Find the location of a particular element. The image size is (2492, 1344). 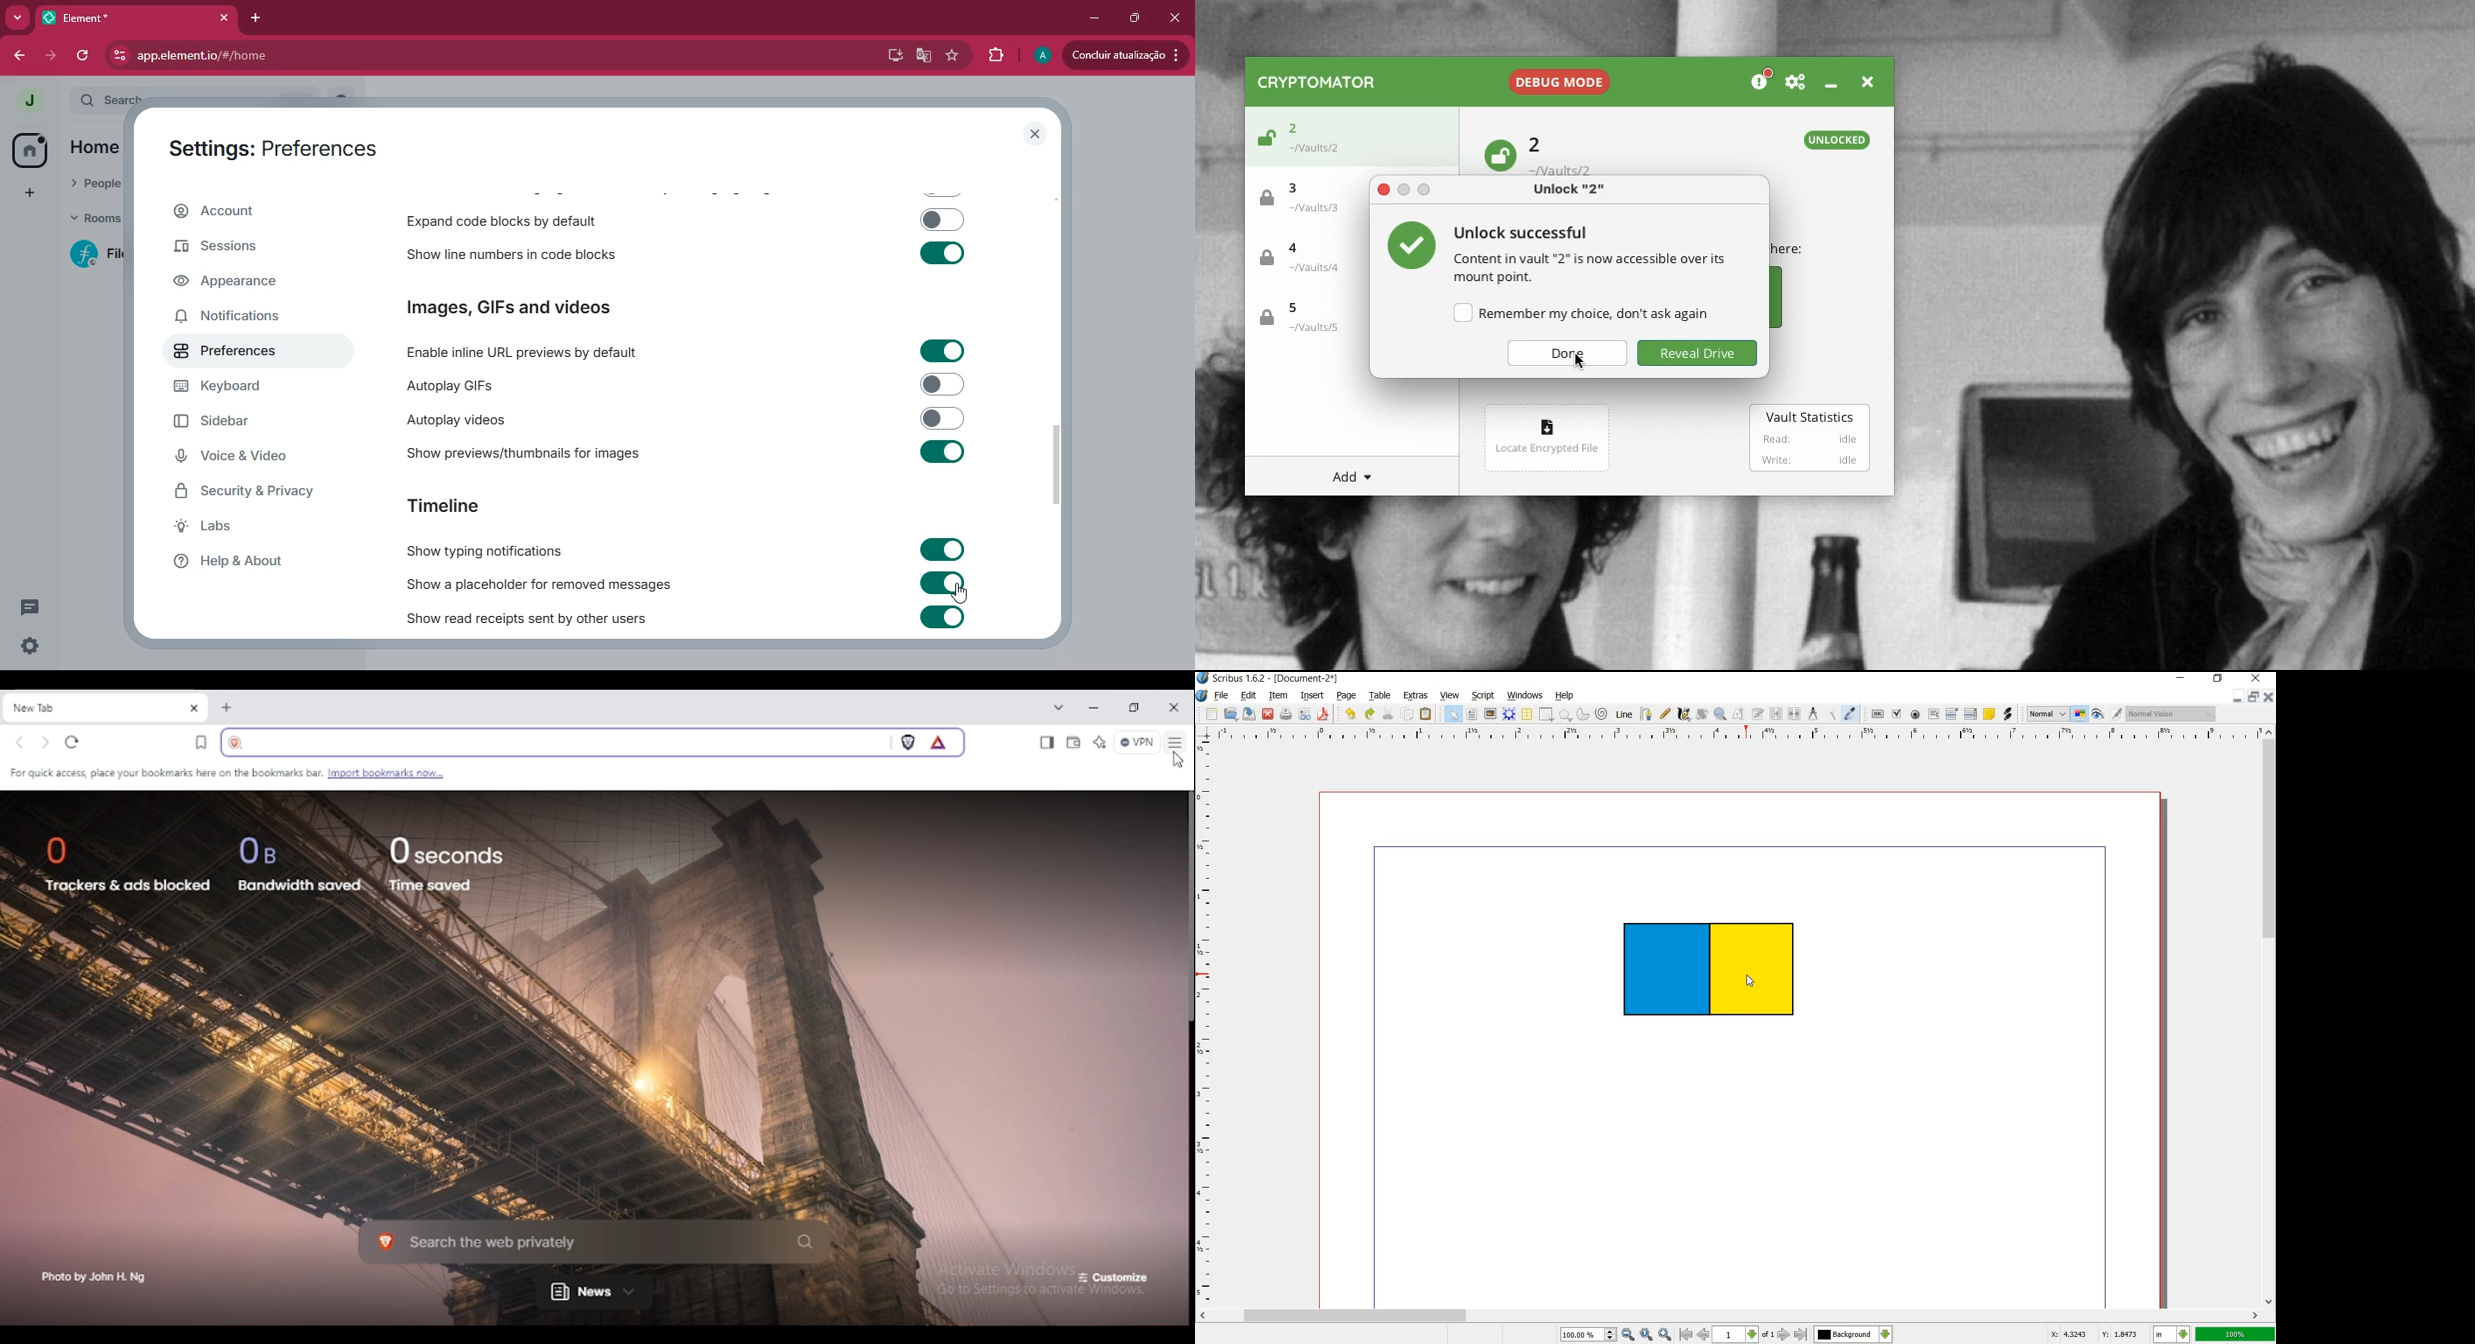

labs is located at coordinates (260, 527).